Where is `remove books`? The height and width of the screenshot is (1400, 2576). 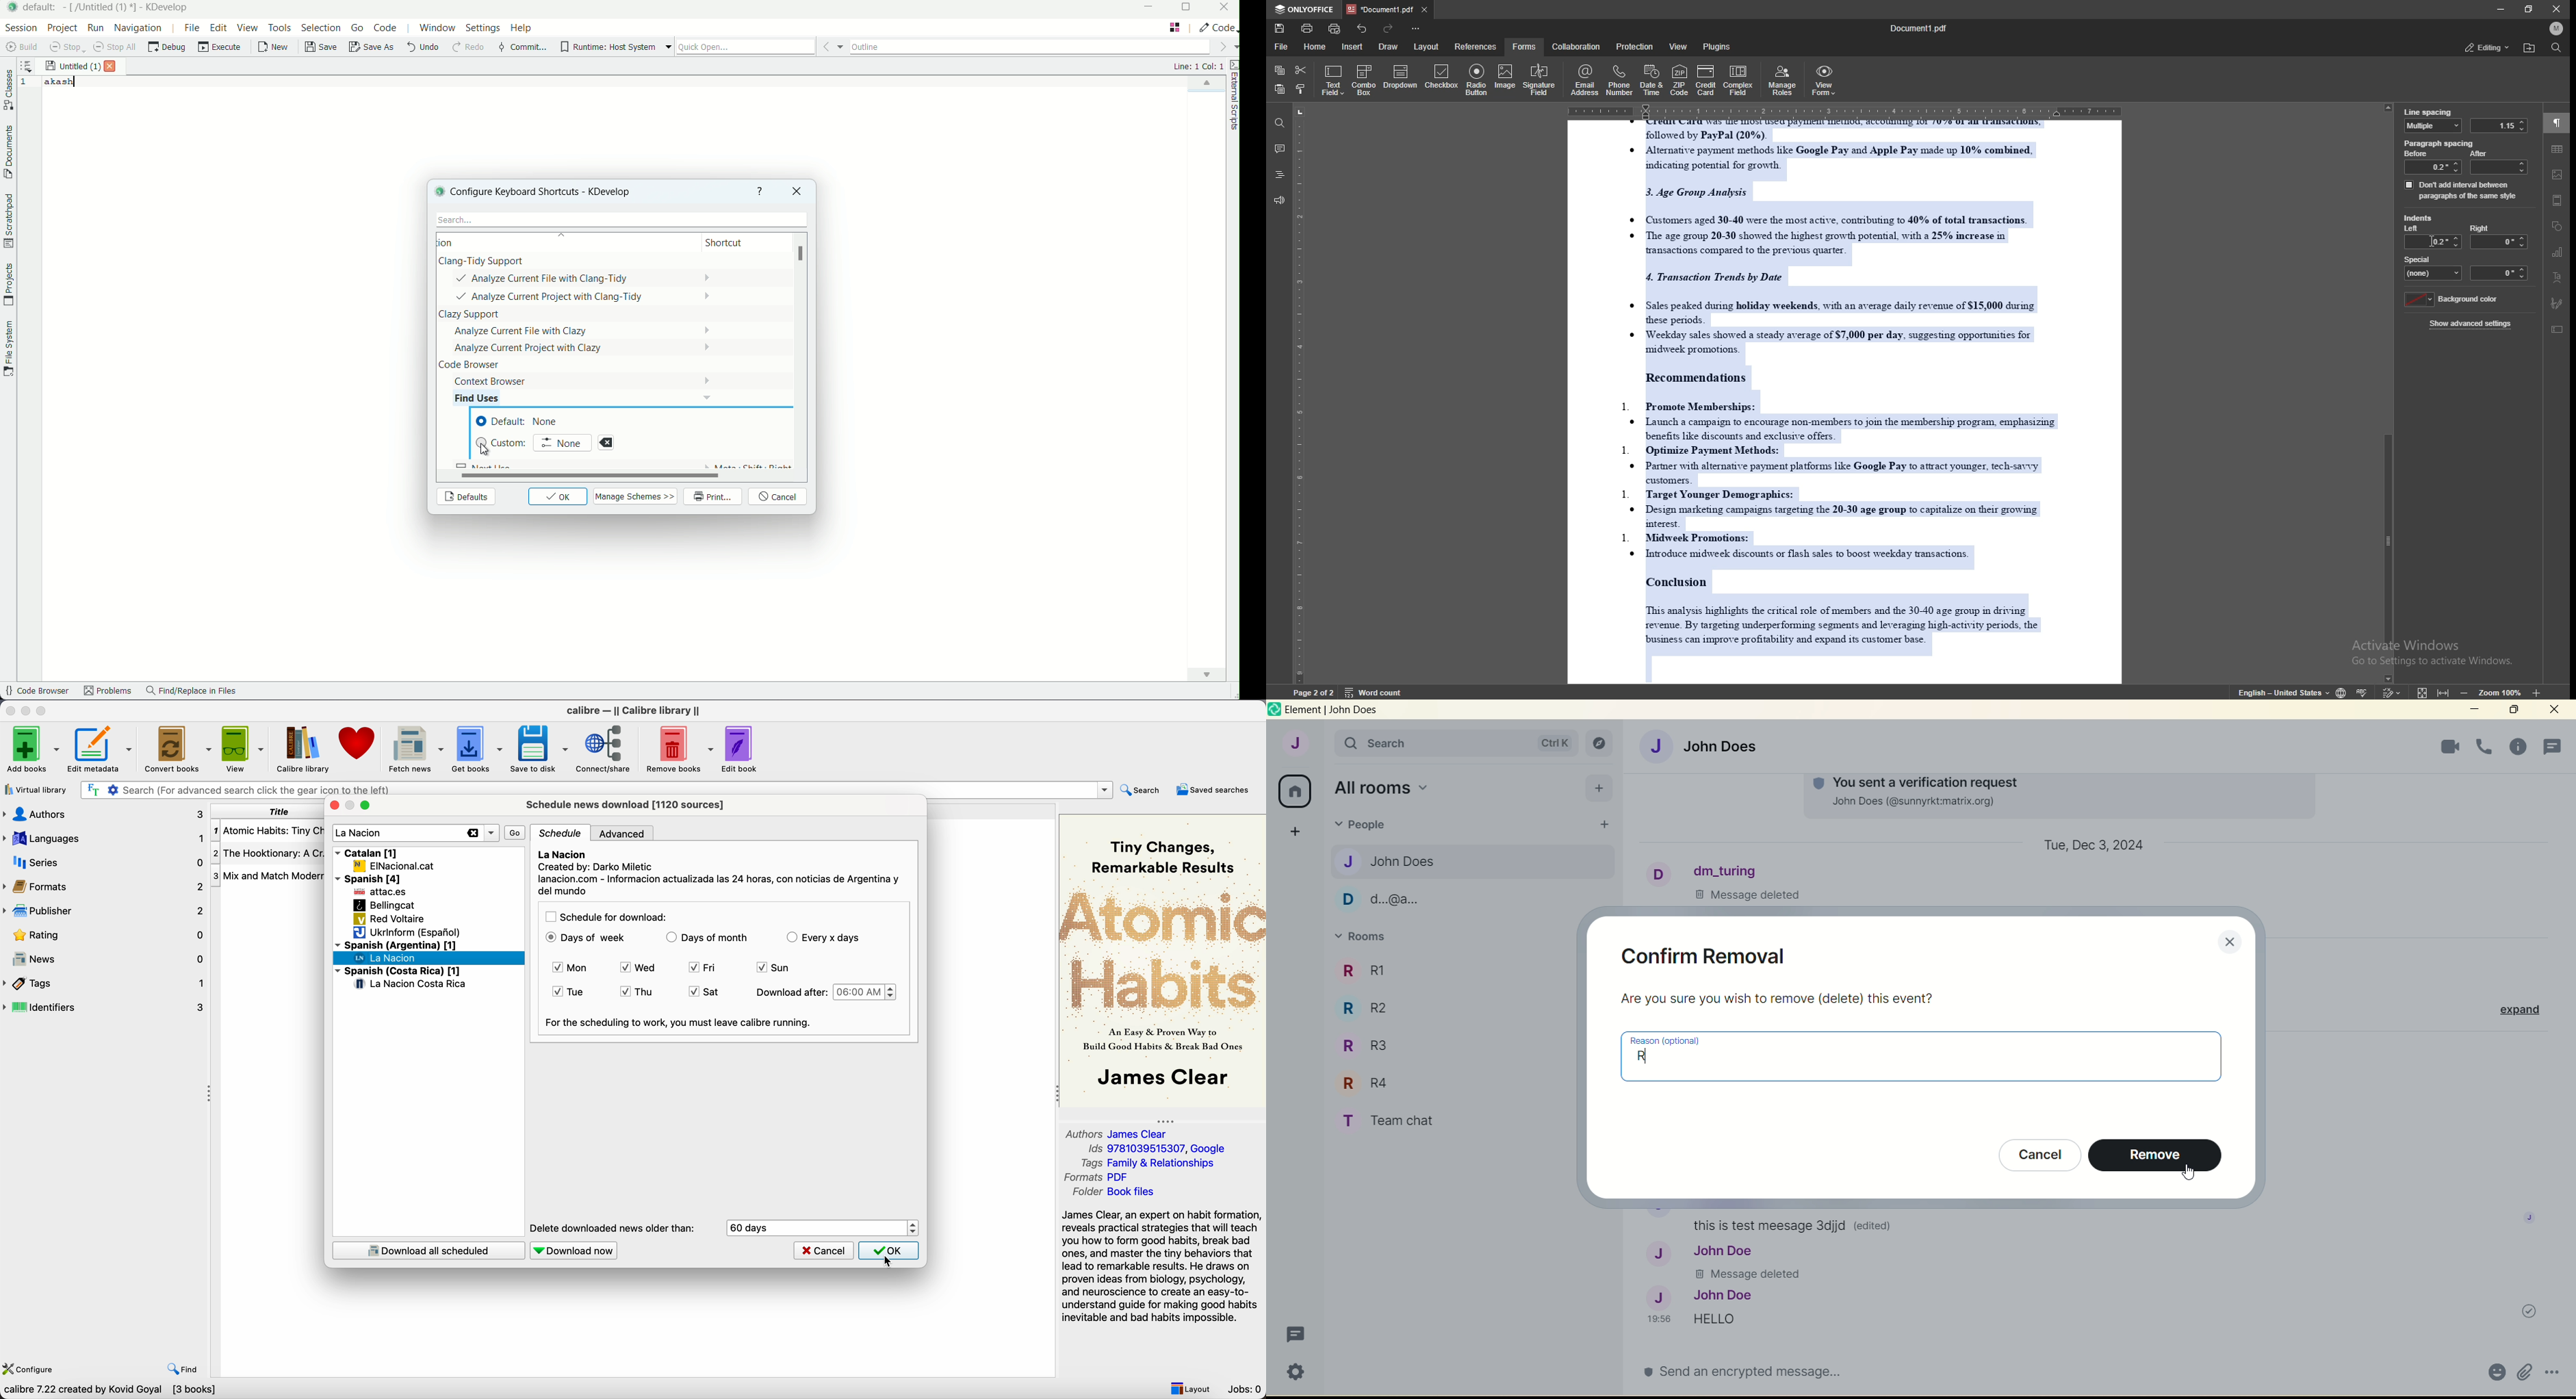 remove books is located at coordinates (679, 748).